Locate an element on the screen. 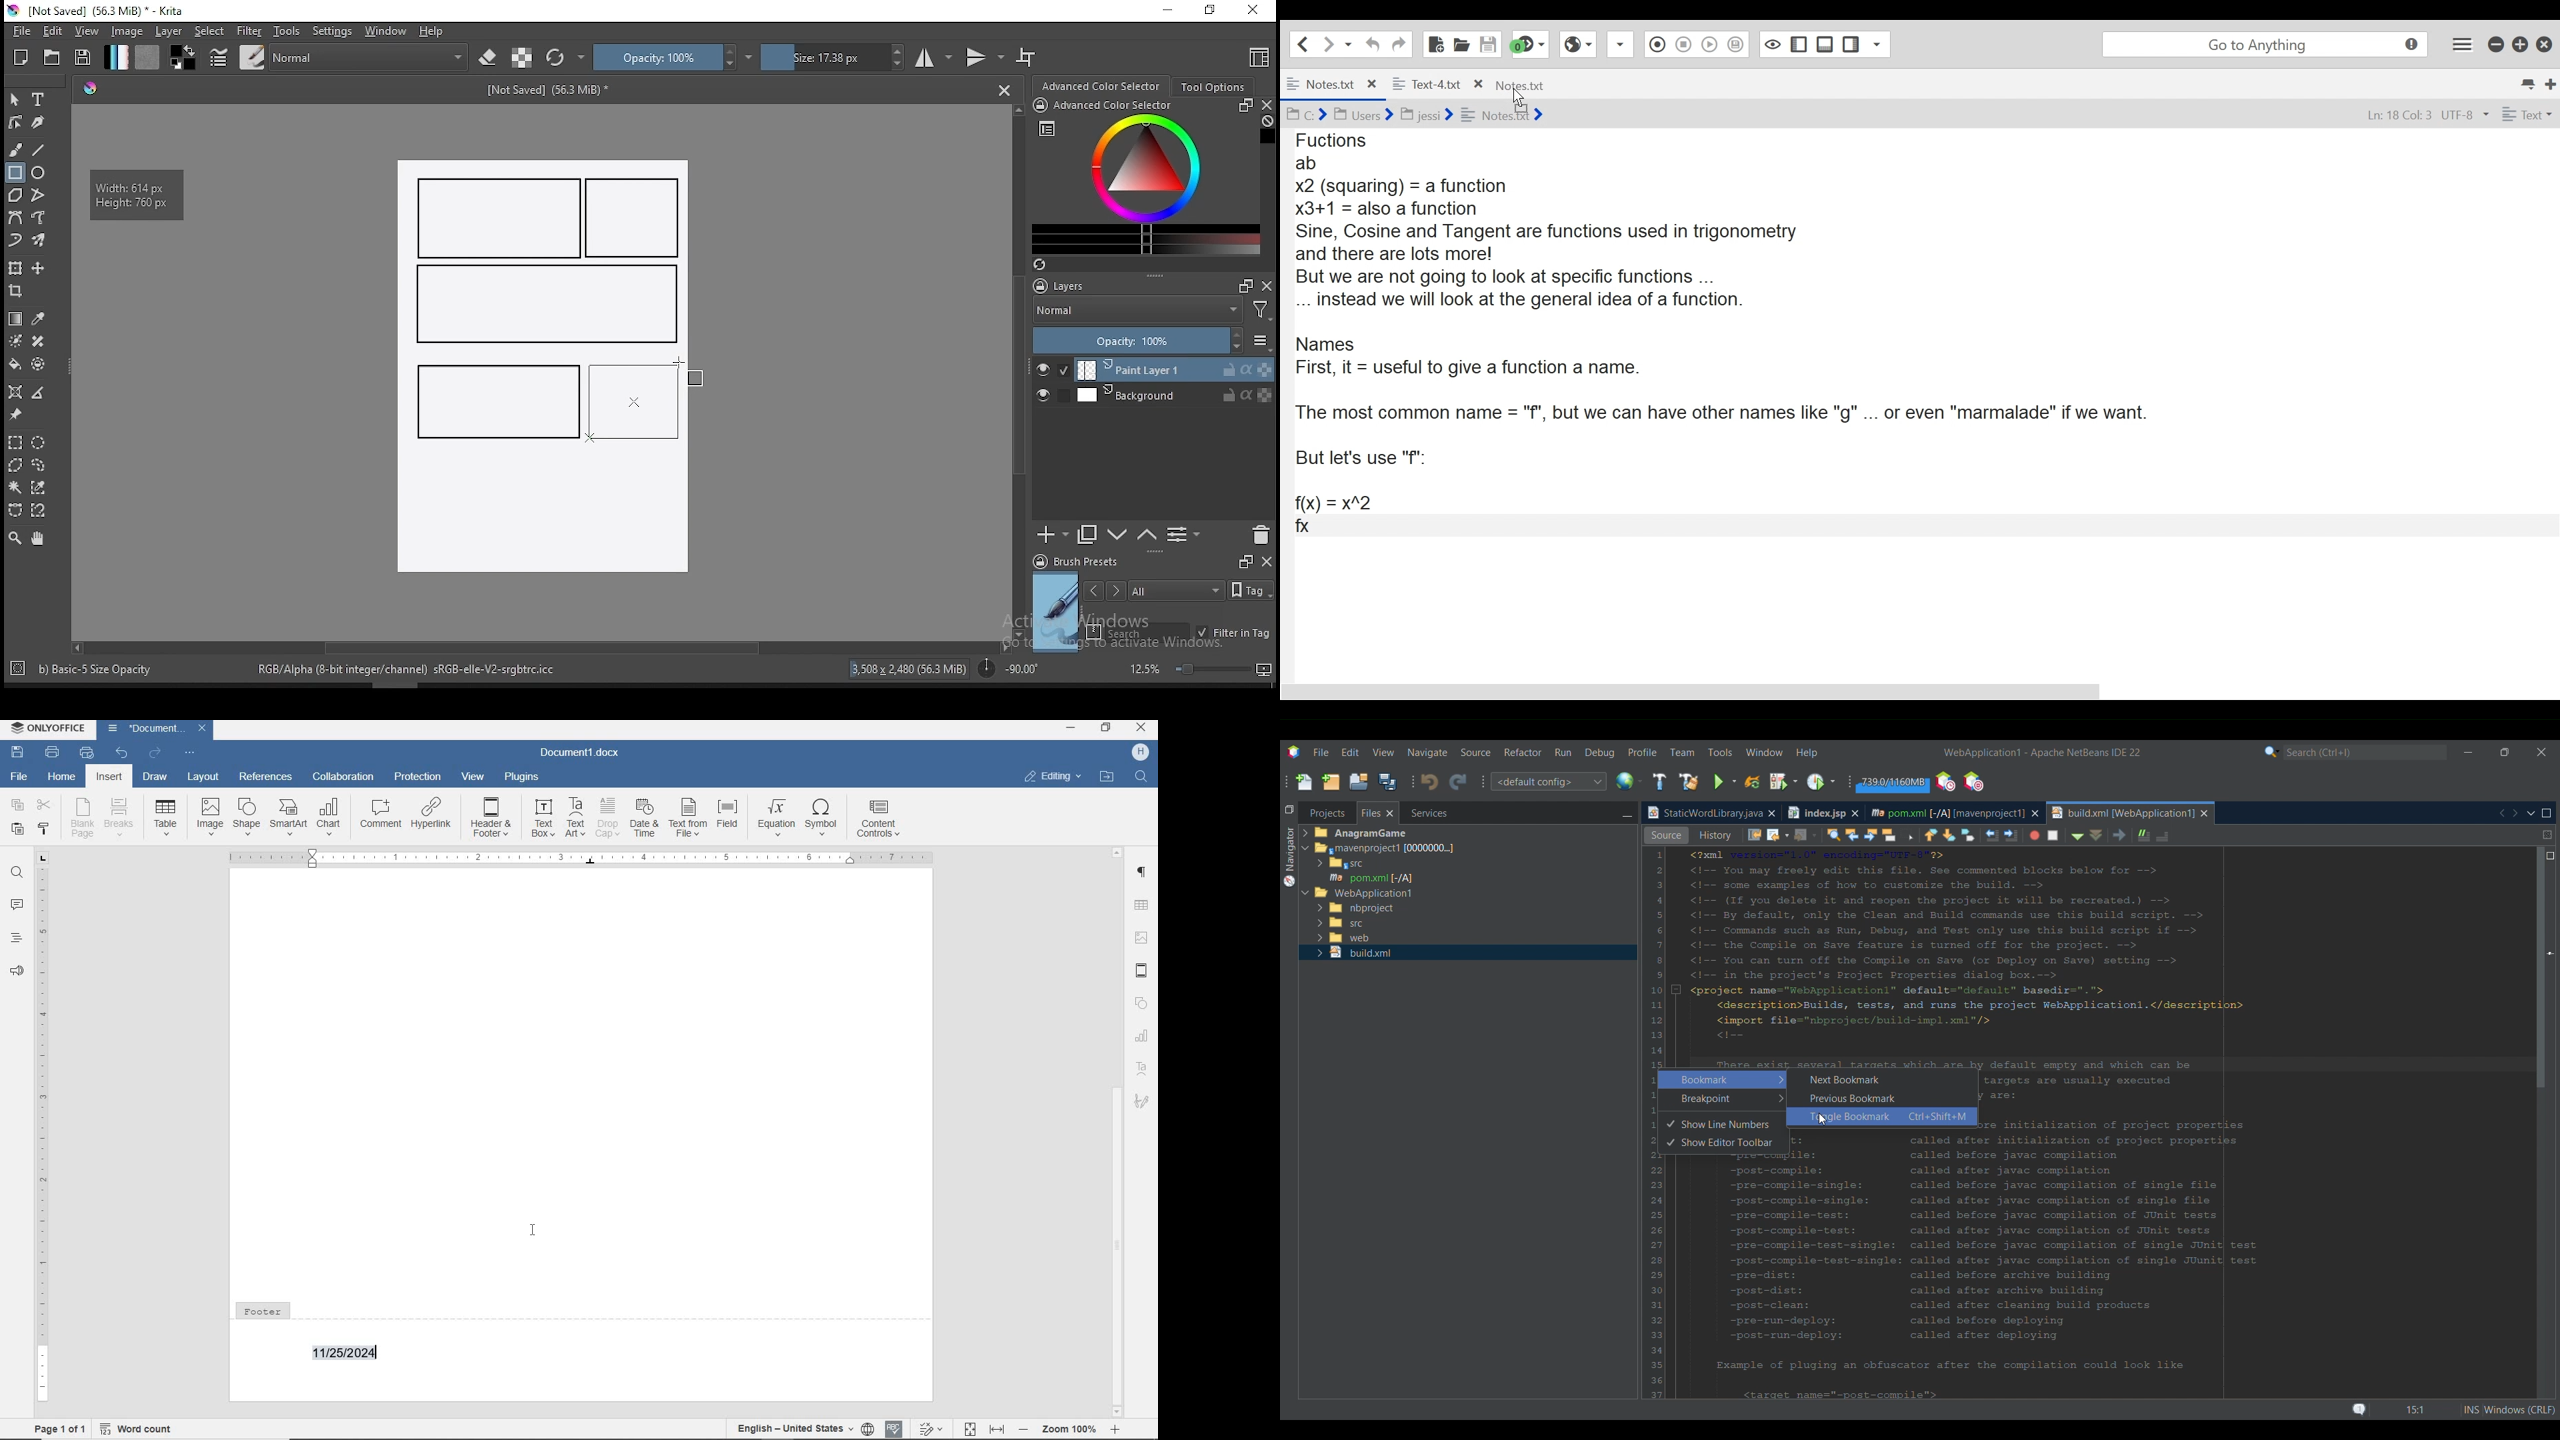  spell check is located at coordinates (895, 1430).